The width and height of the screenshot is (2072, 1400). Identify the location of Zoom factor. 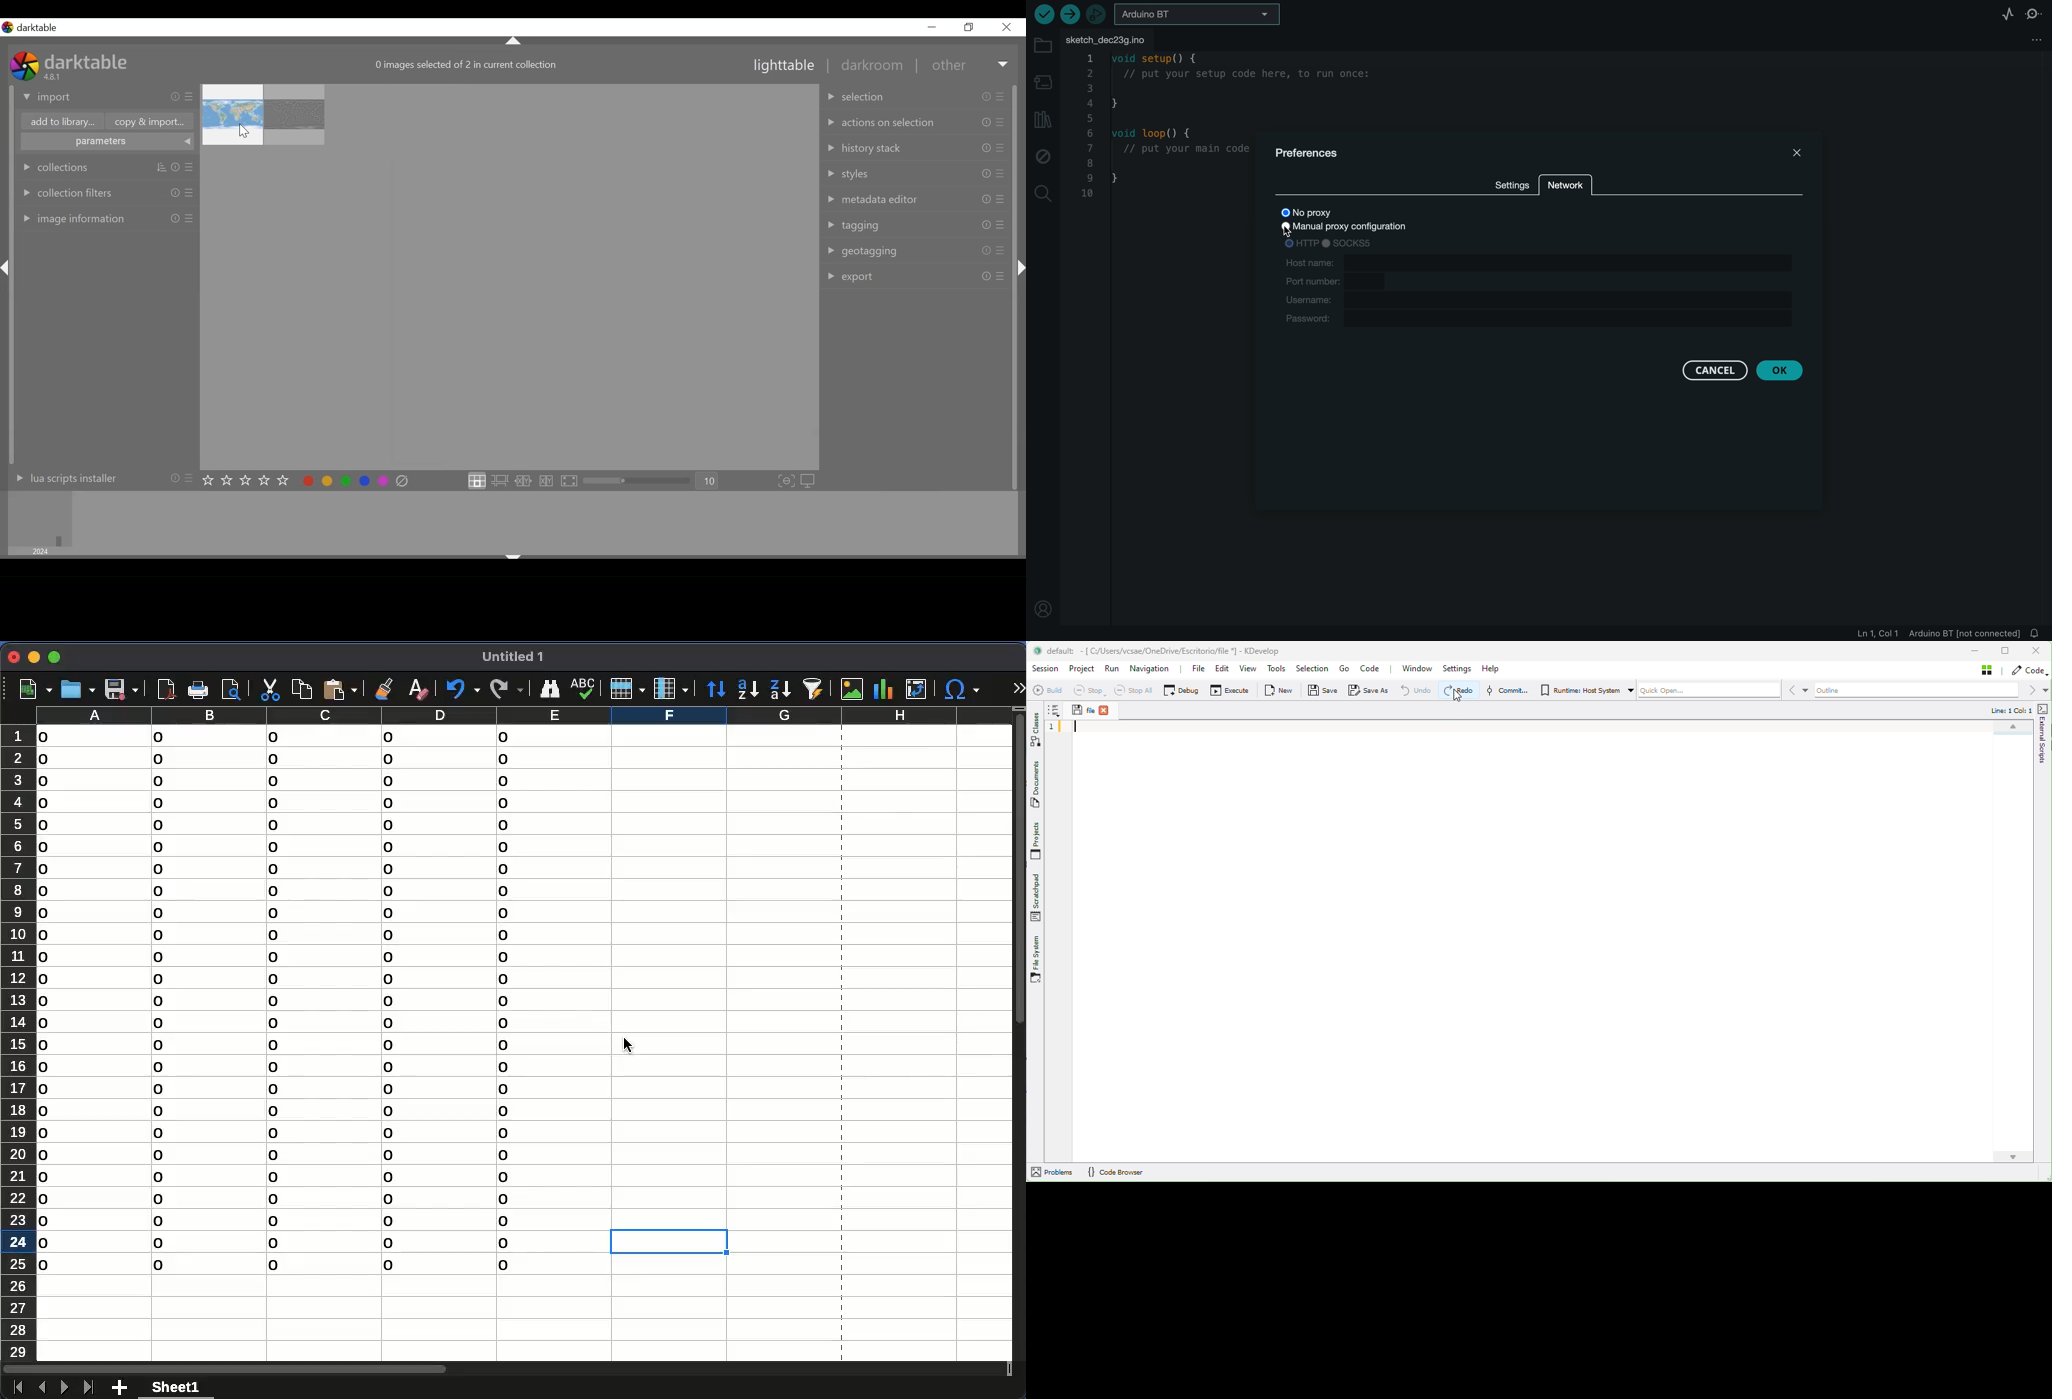
(708, 481).